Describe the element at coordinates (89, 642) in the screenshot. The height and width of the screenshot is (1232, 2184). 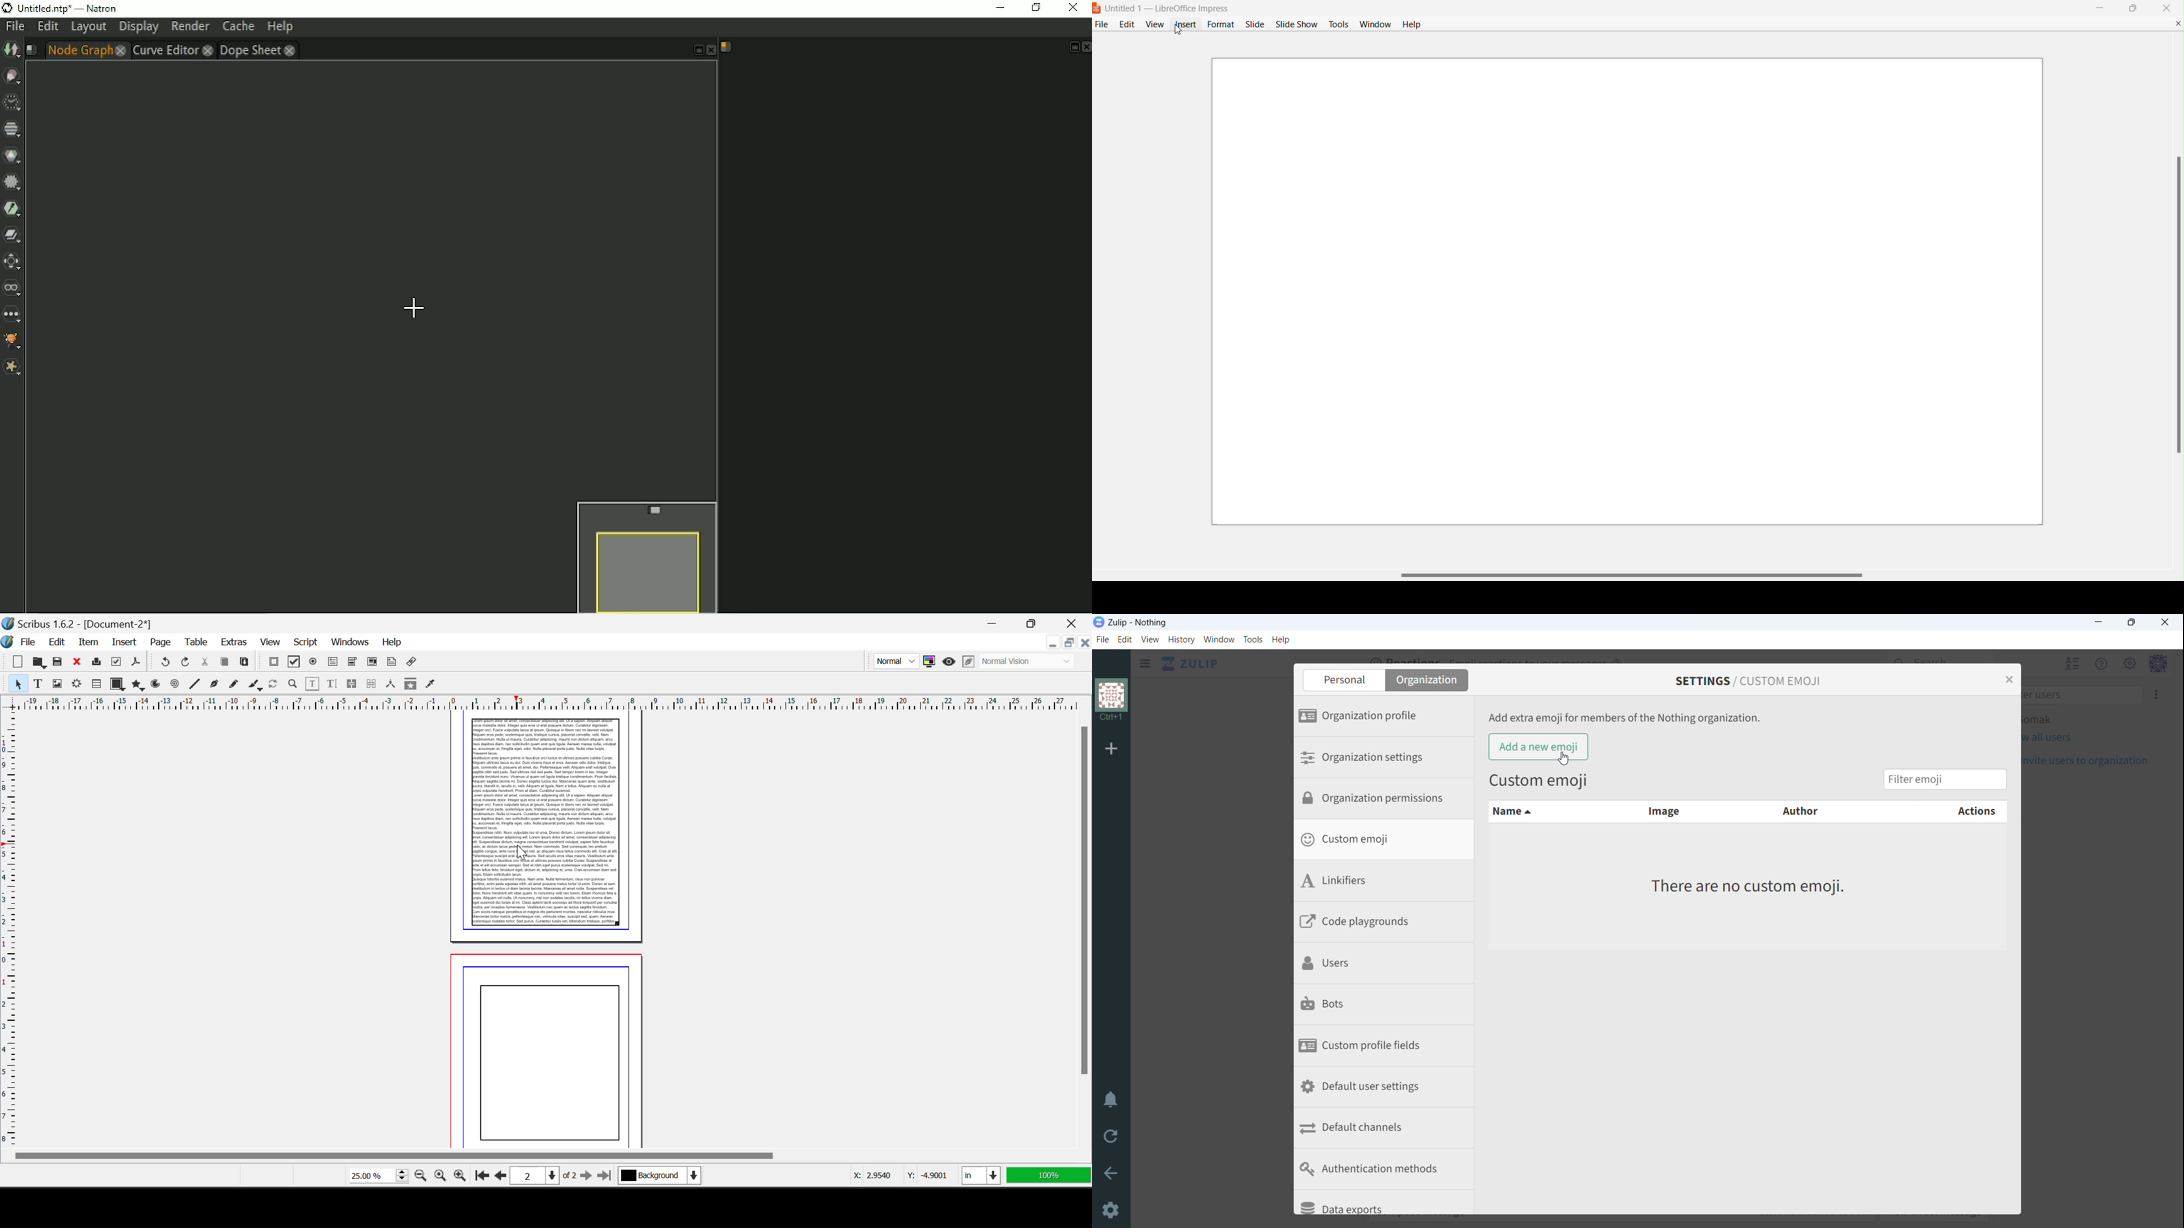
I see `Item` at that location.